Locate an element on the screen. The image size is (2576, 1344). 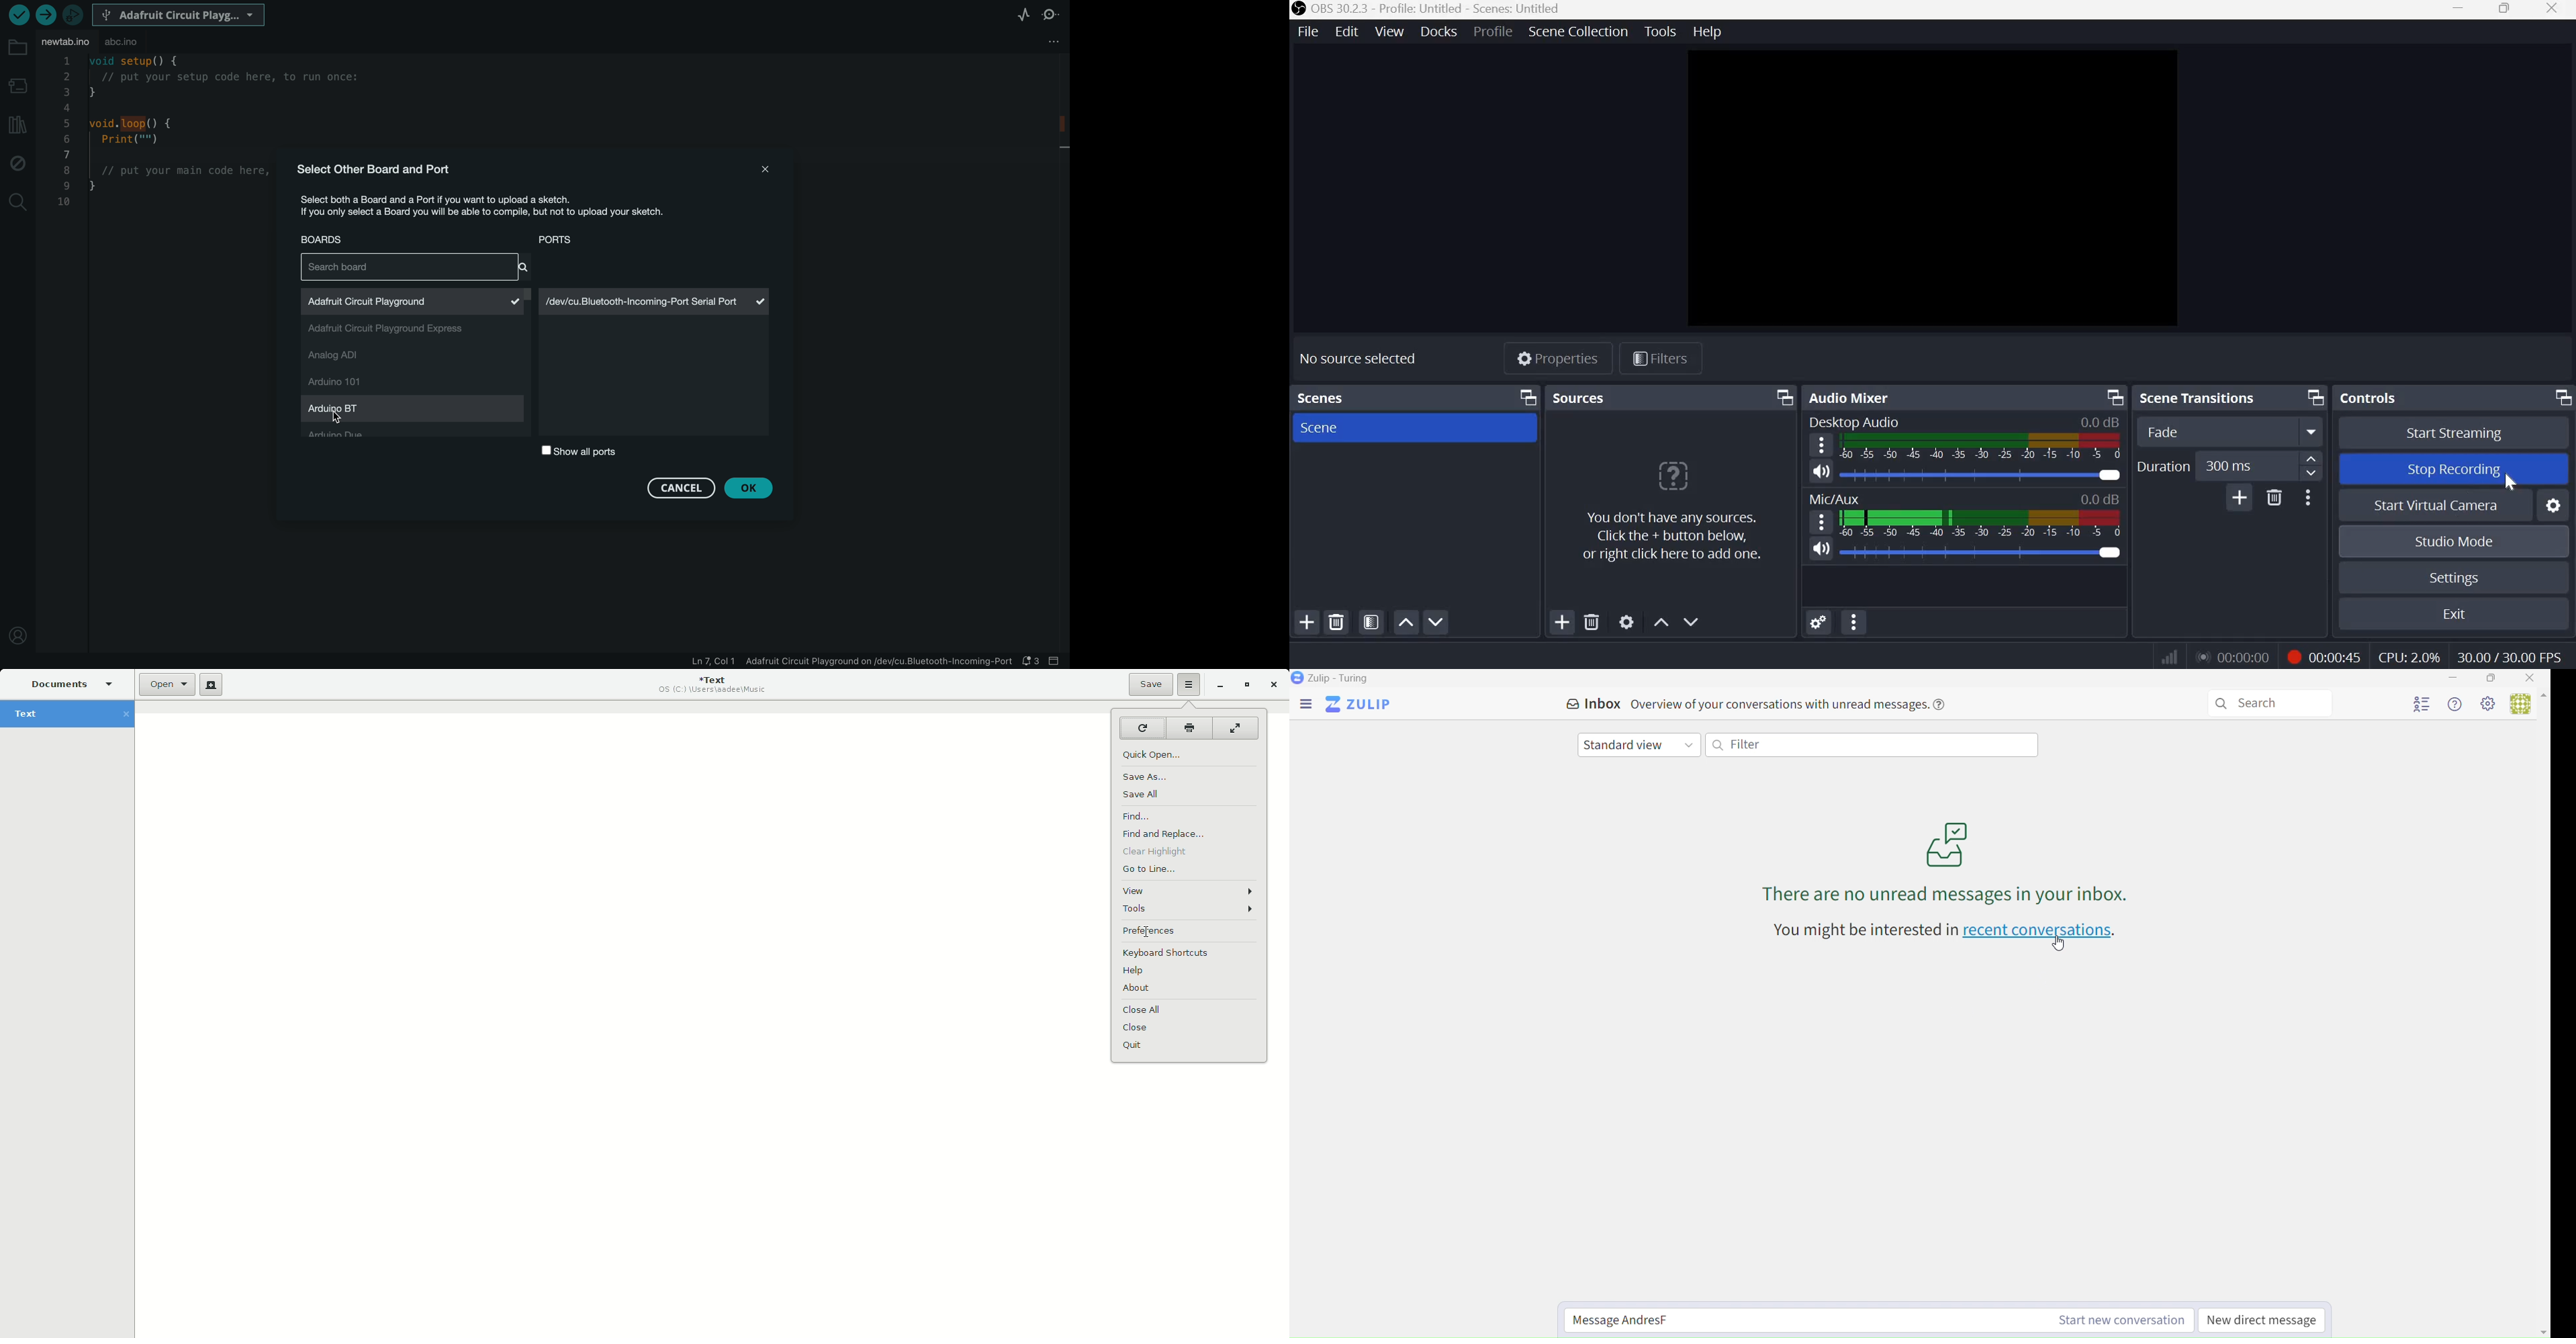
Dock Options icon is located at coordinates (2113, 397).